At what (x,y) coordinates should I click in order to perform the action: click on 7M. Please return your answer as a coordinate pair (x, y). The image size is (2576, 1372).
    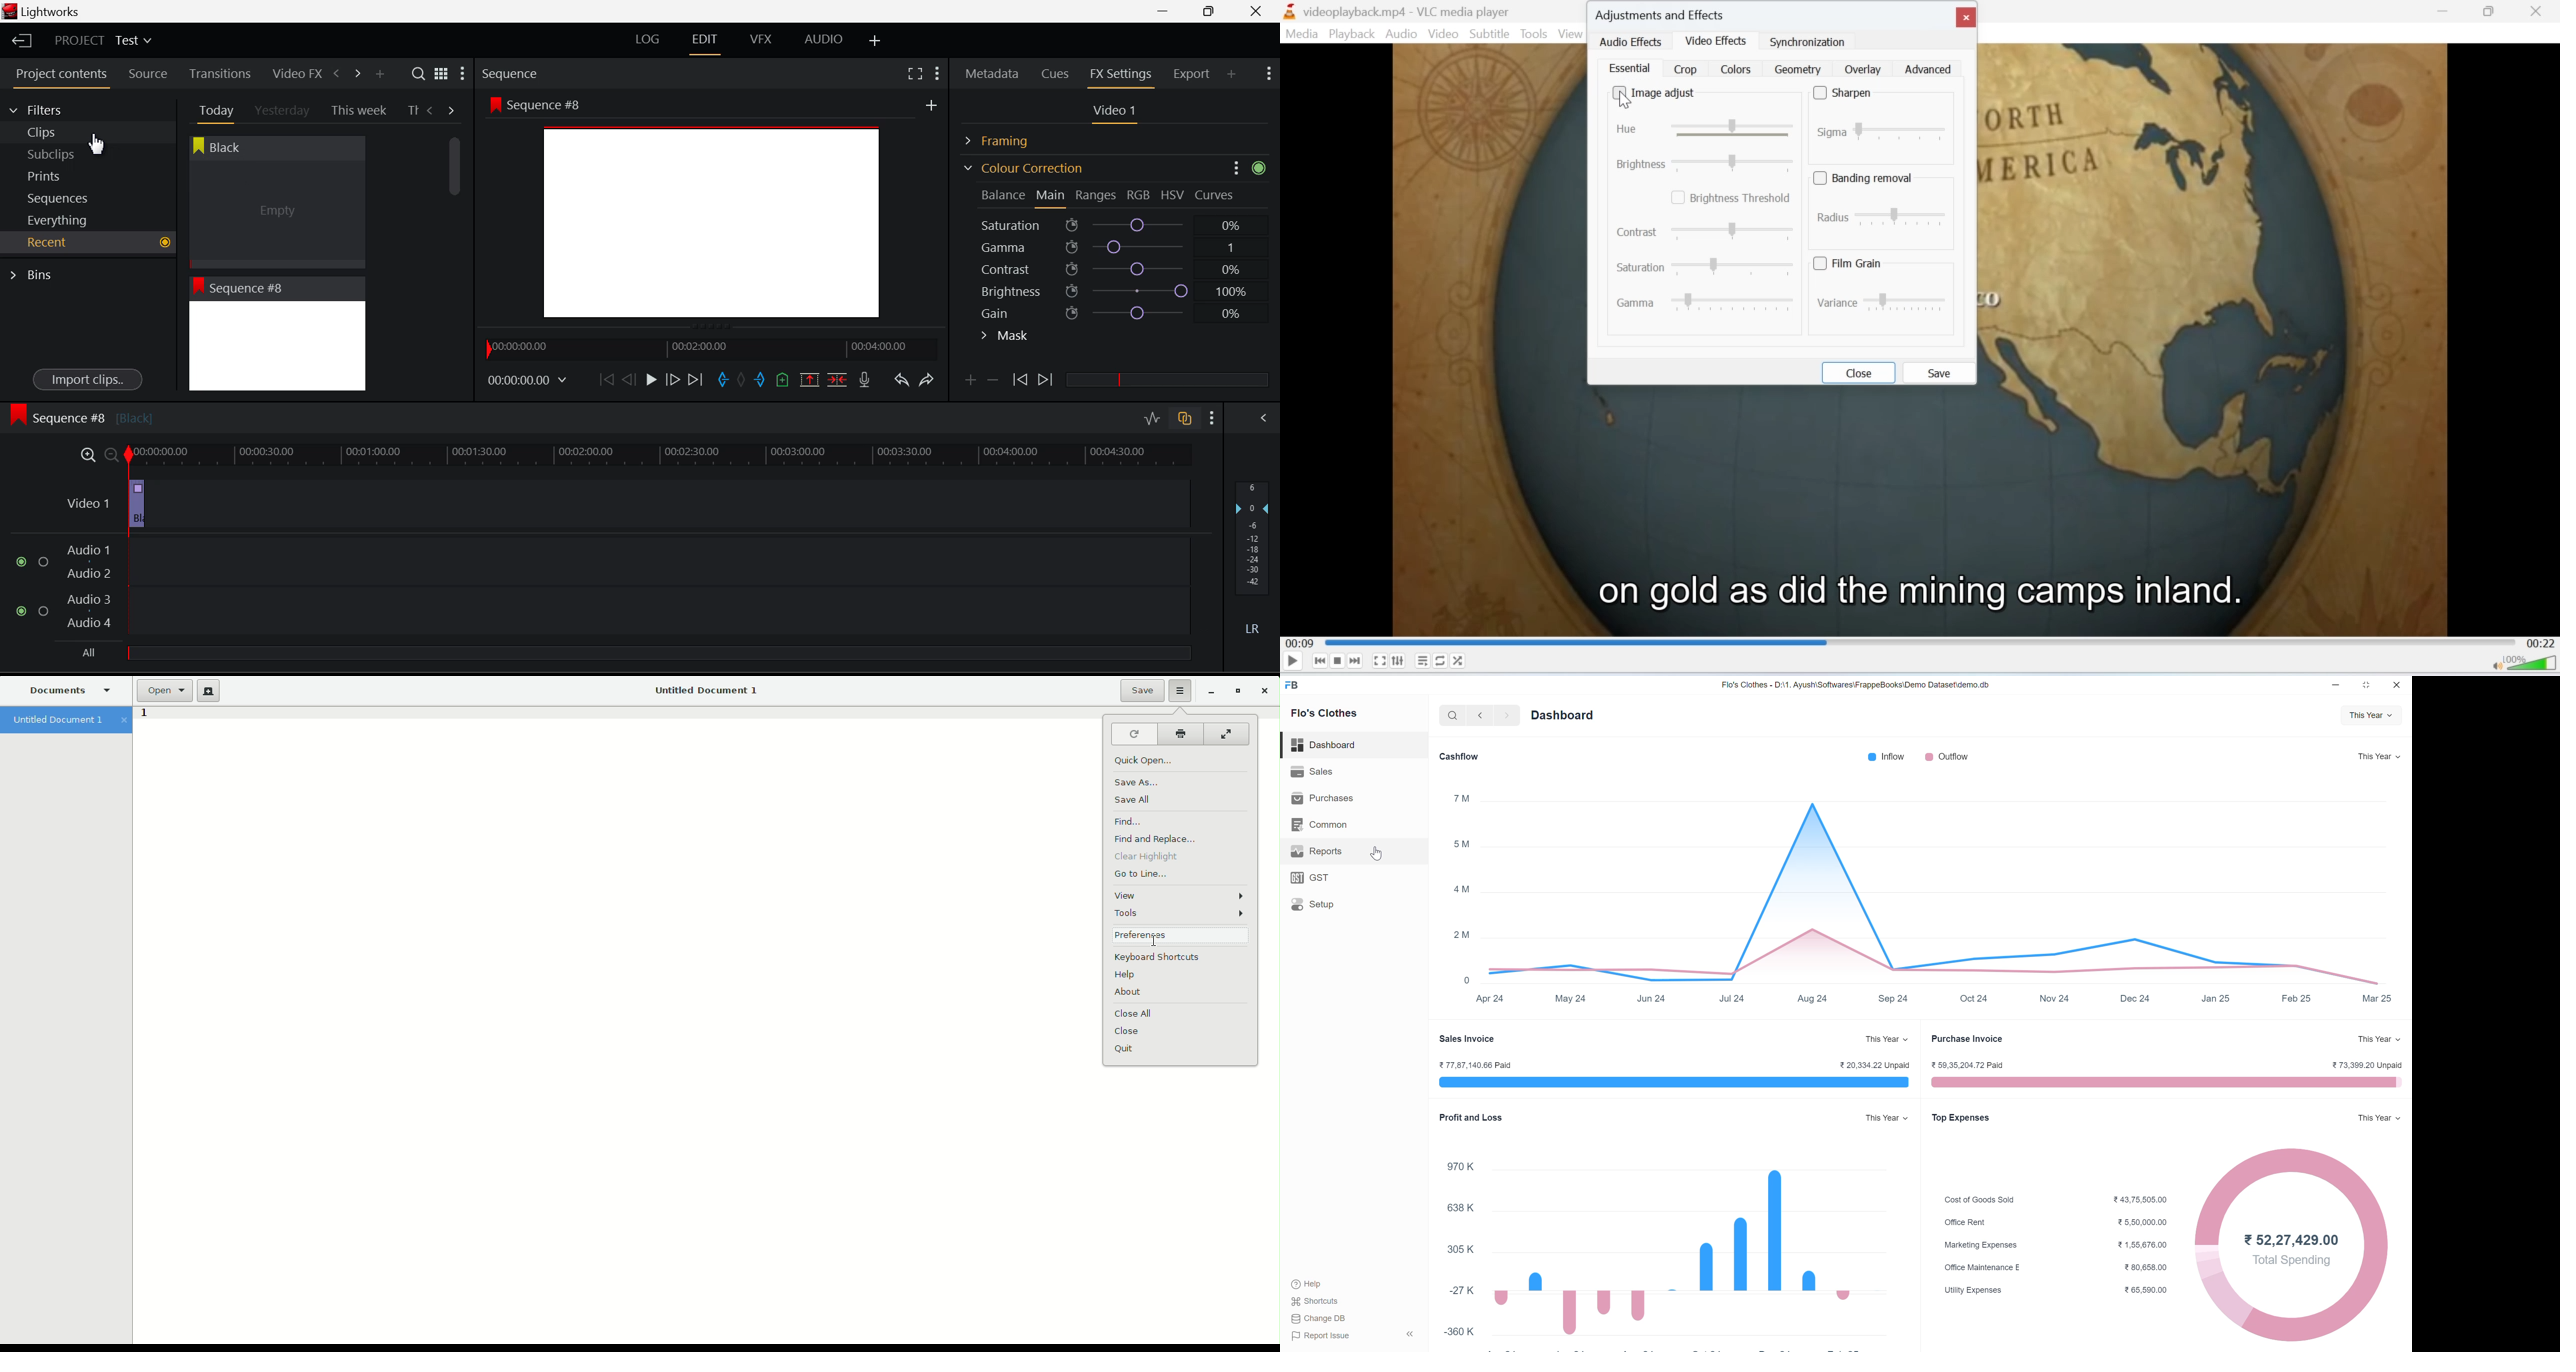
    Looking at the image, I should click on (1460, 797).